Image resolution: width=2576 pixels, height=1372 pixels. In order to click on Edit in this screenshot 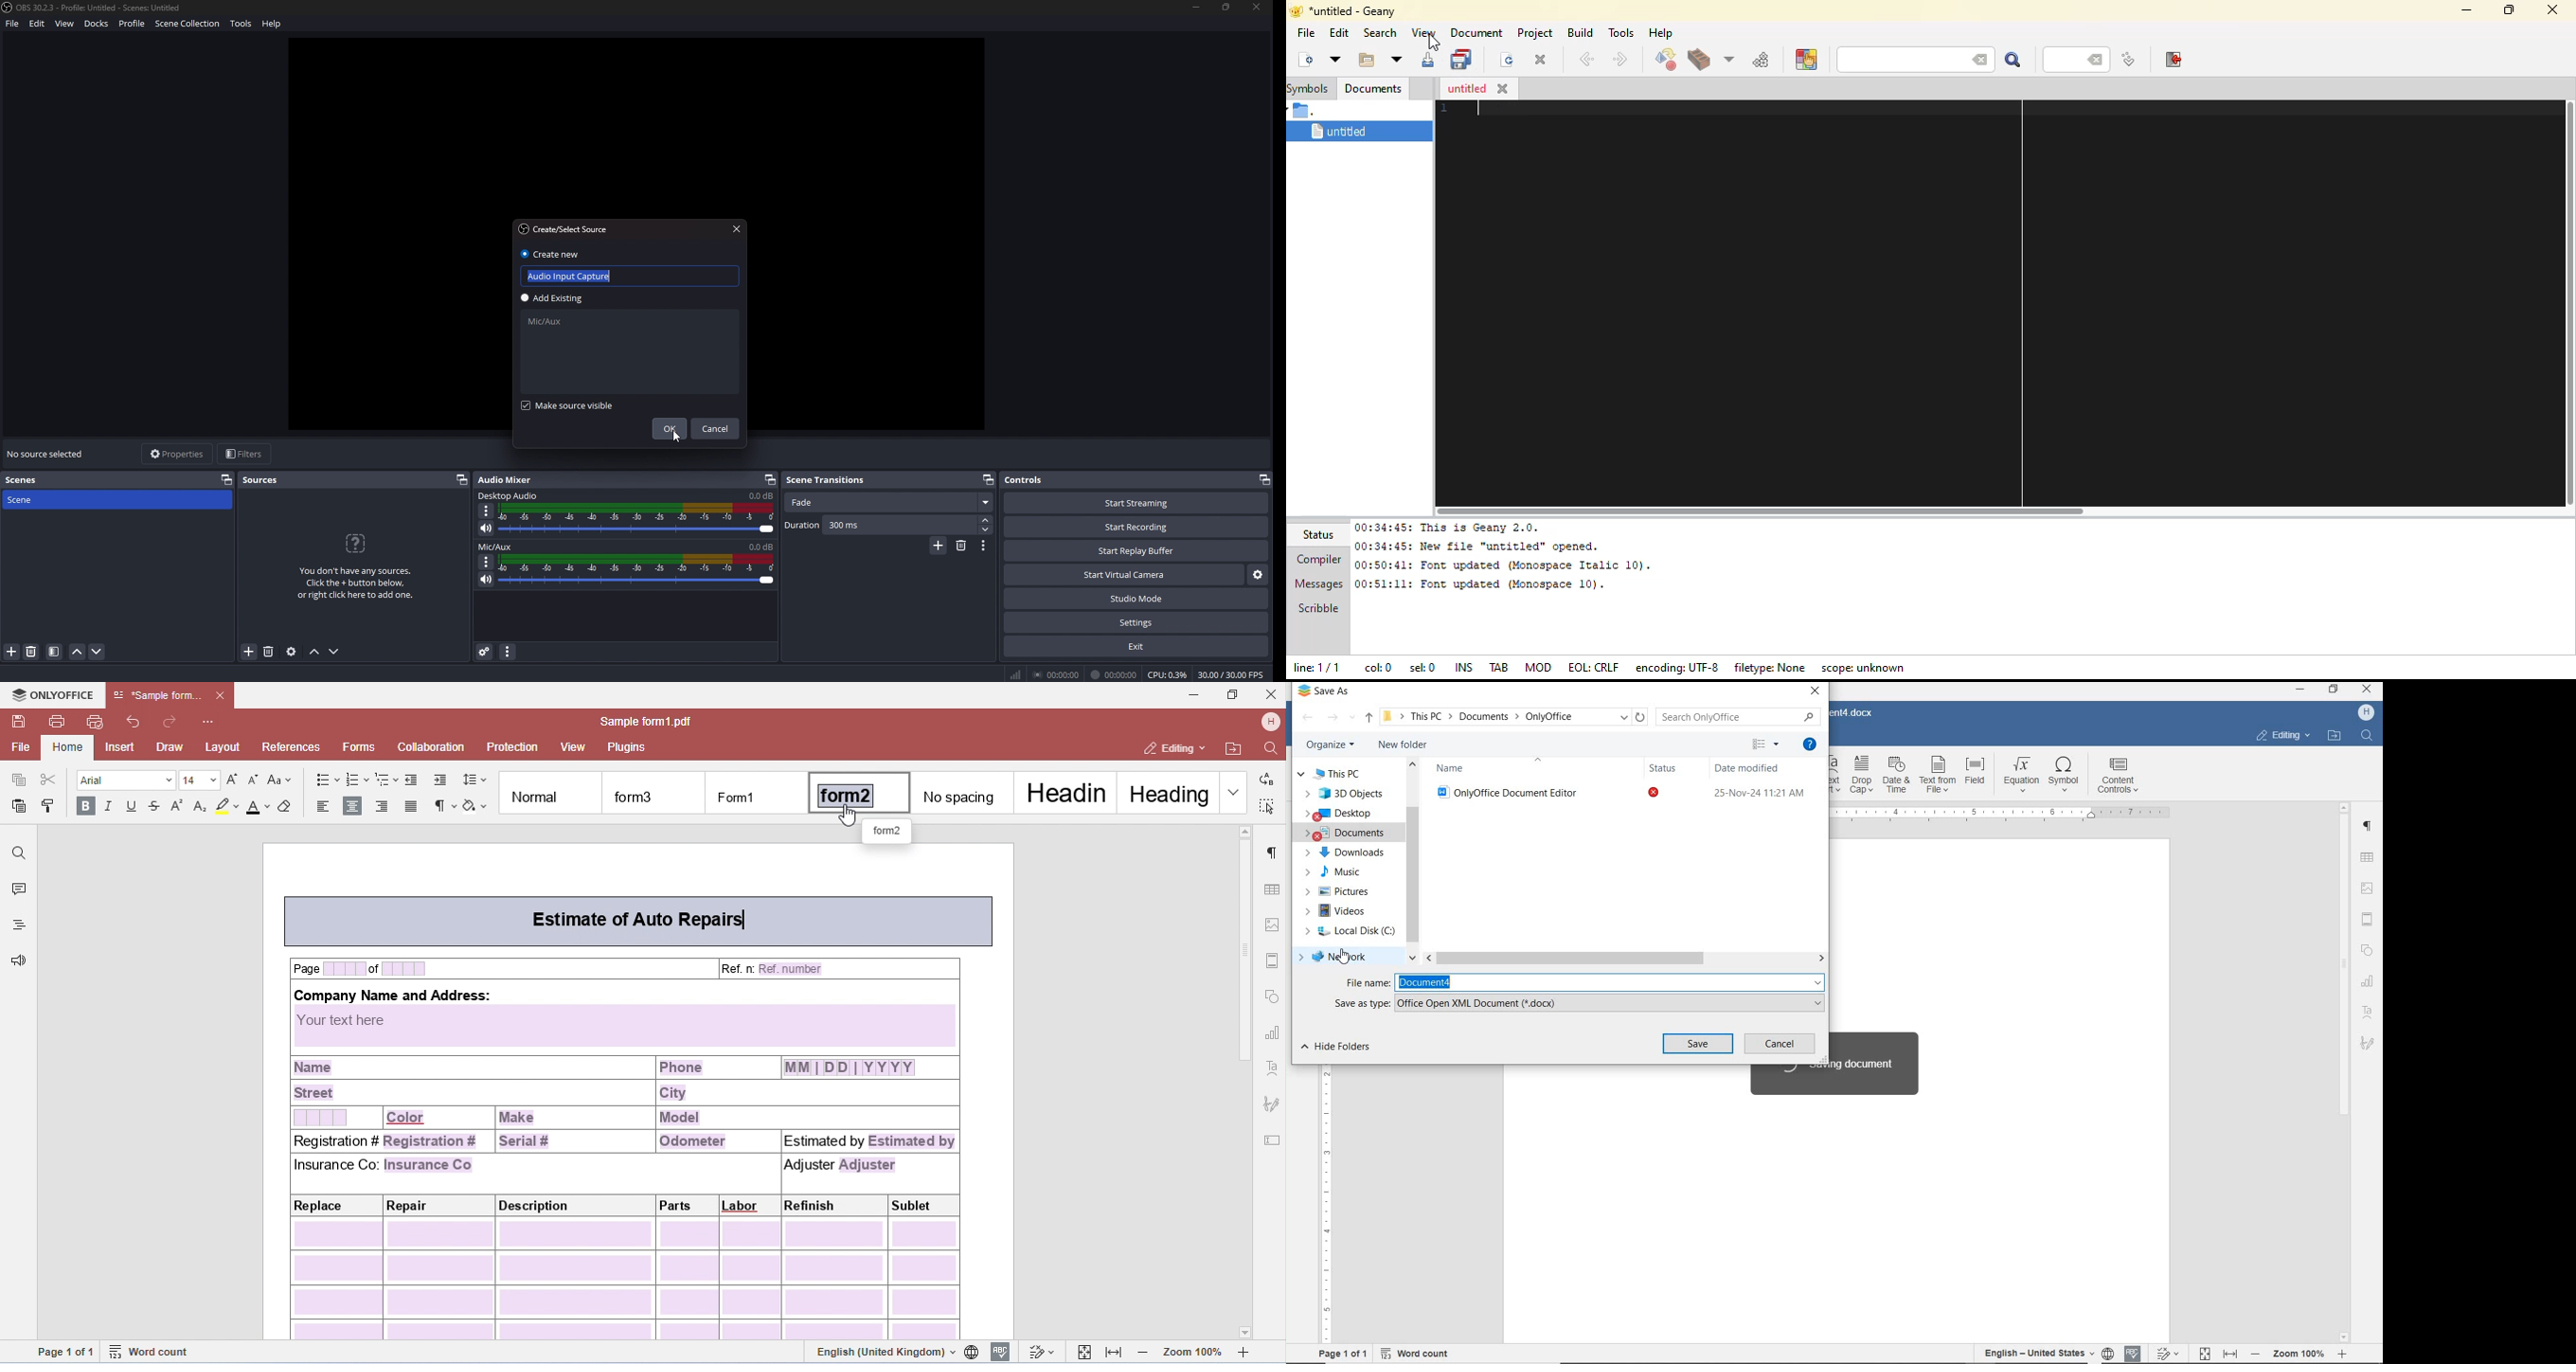, I will do `click(38, 26)`.